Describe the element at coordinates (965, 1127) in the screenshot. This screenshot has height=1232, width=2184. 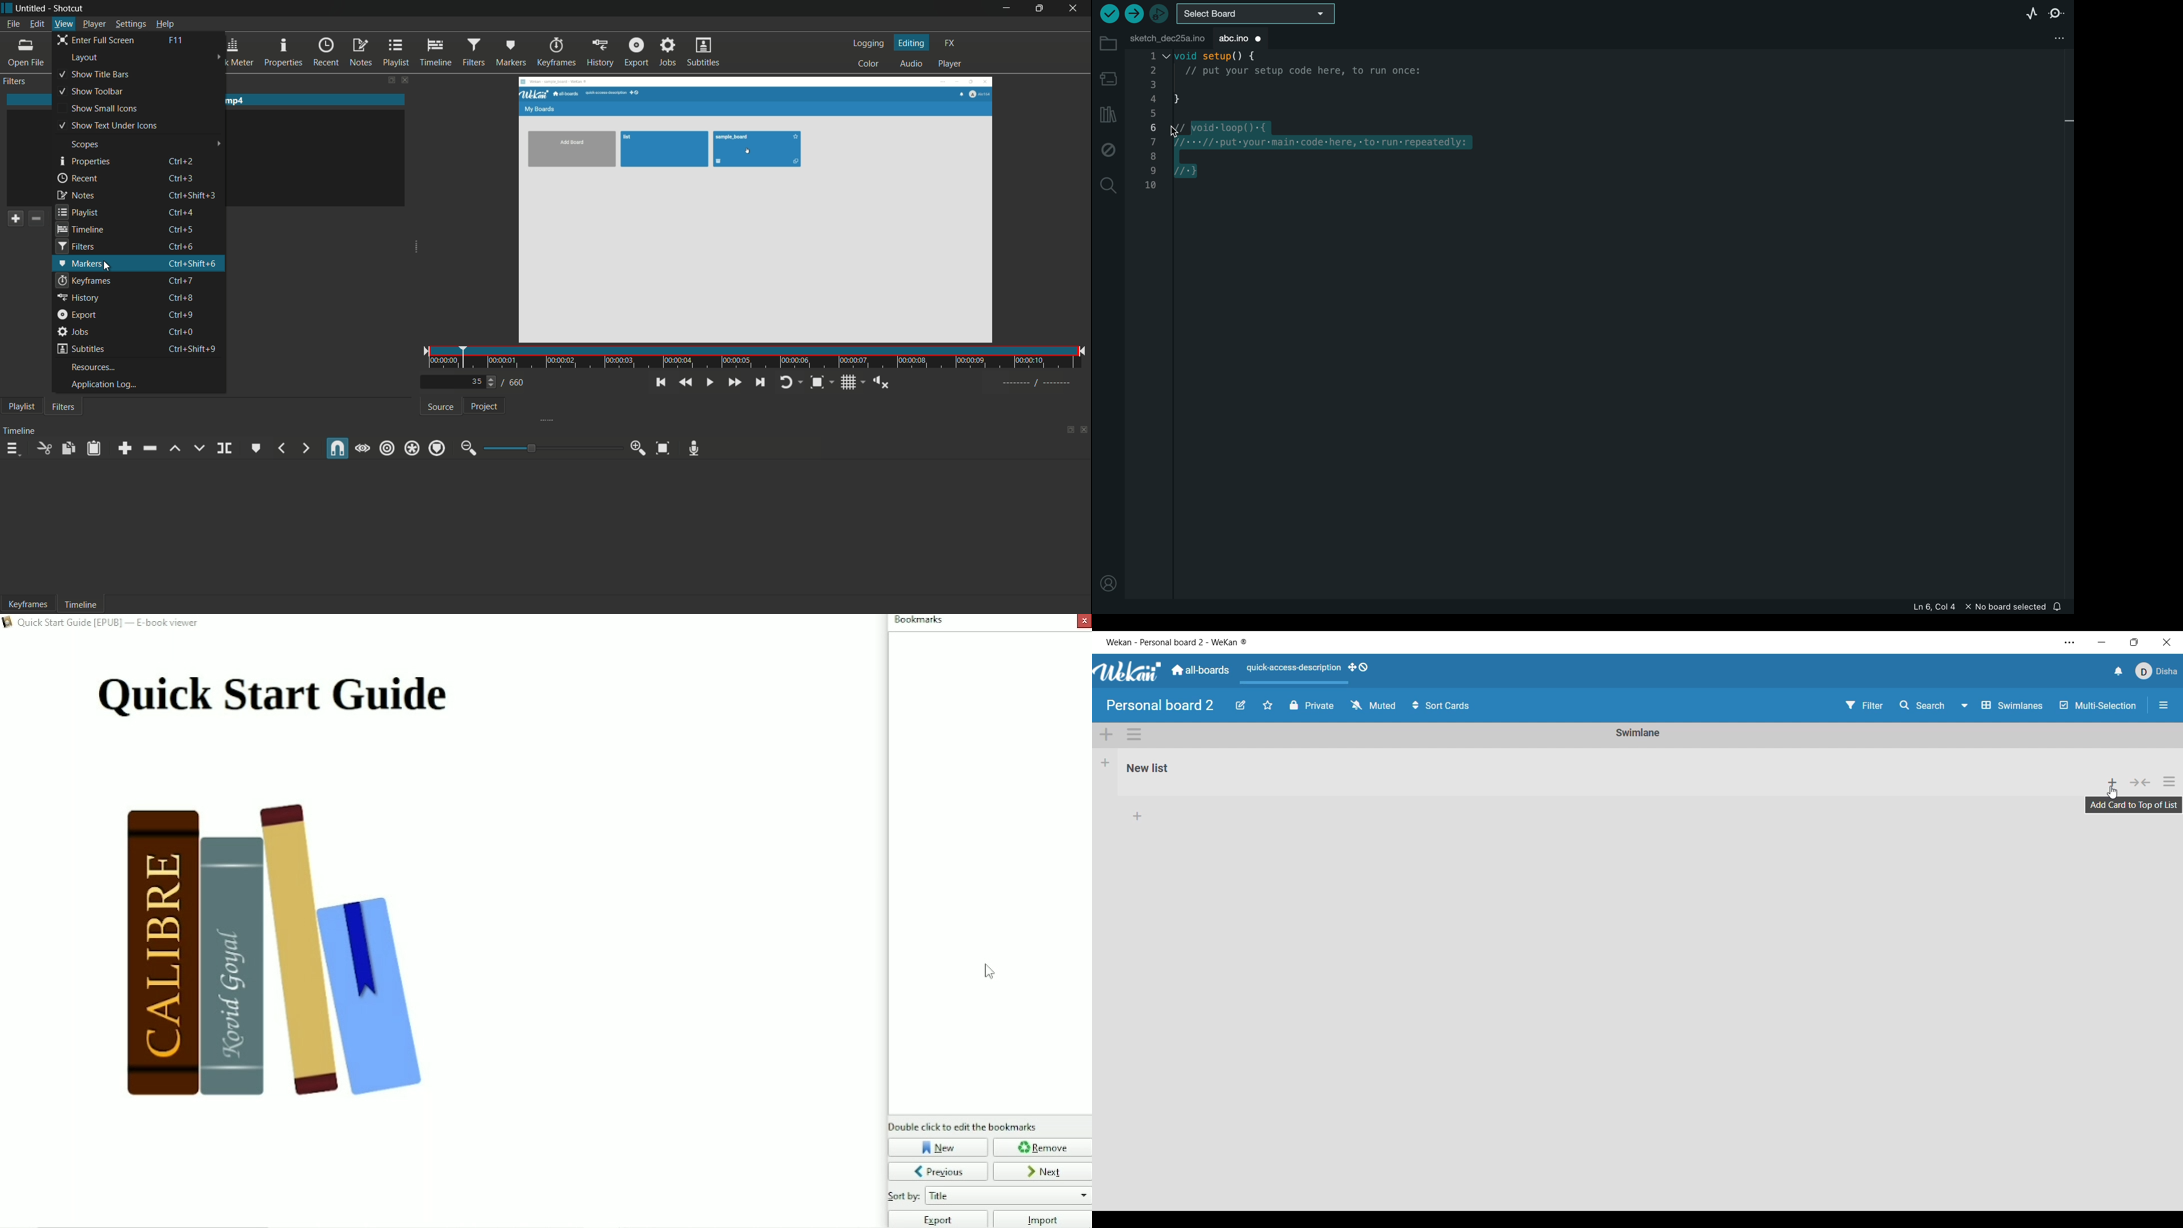
I see `Double click to edit bookmarks.` at that location.